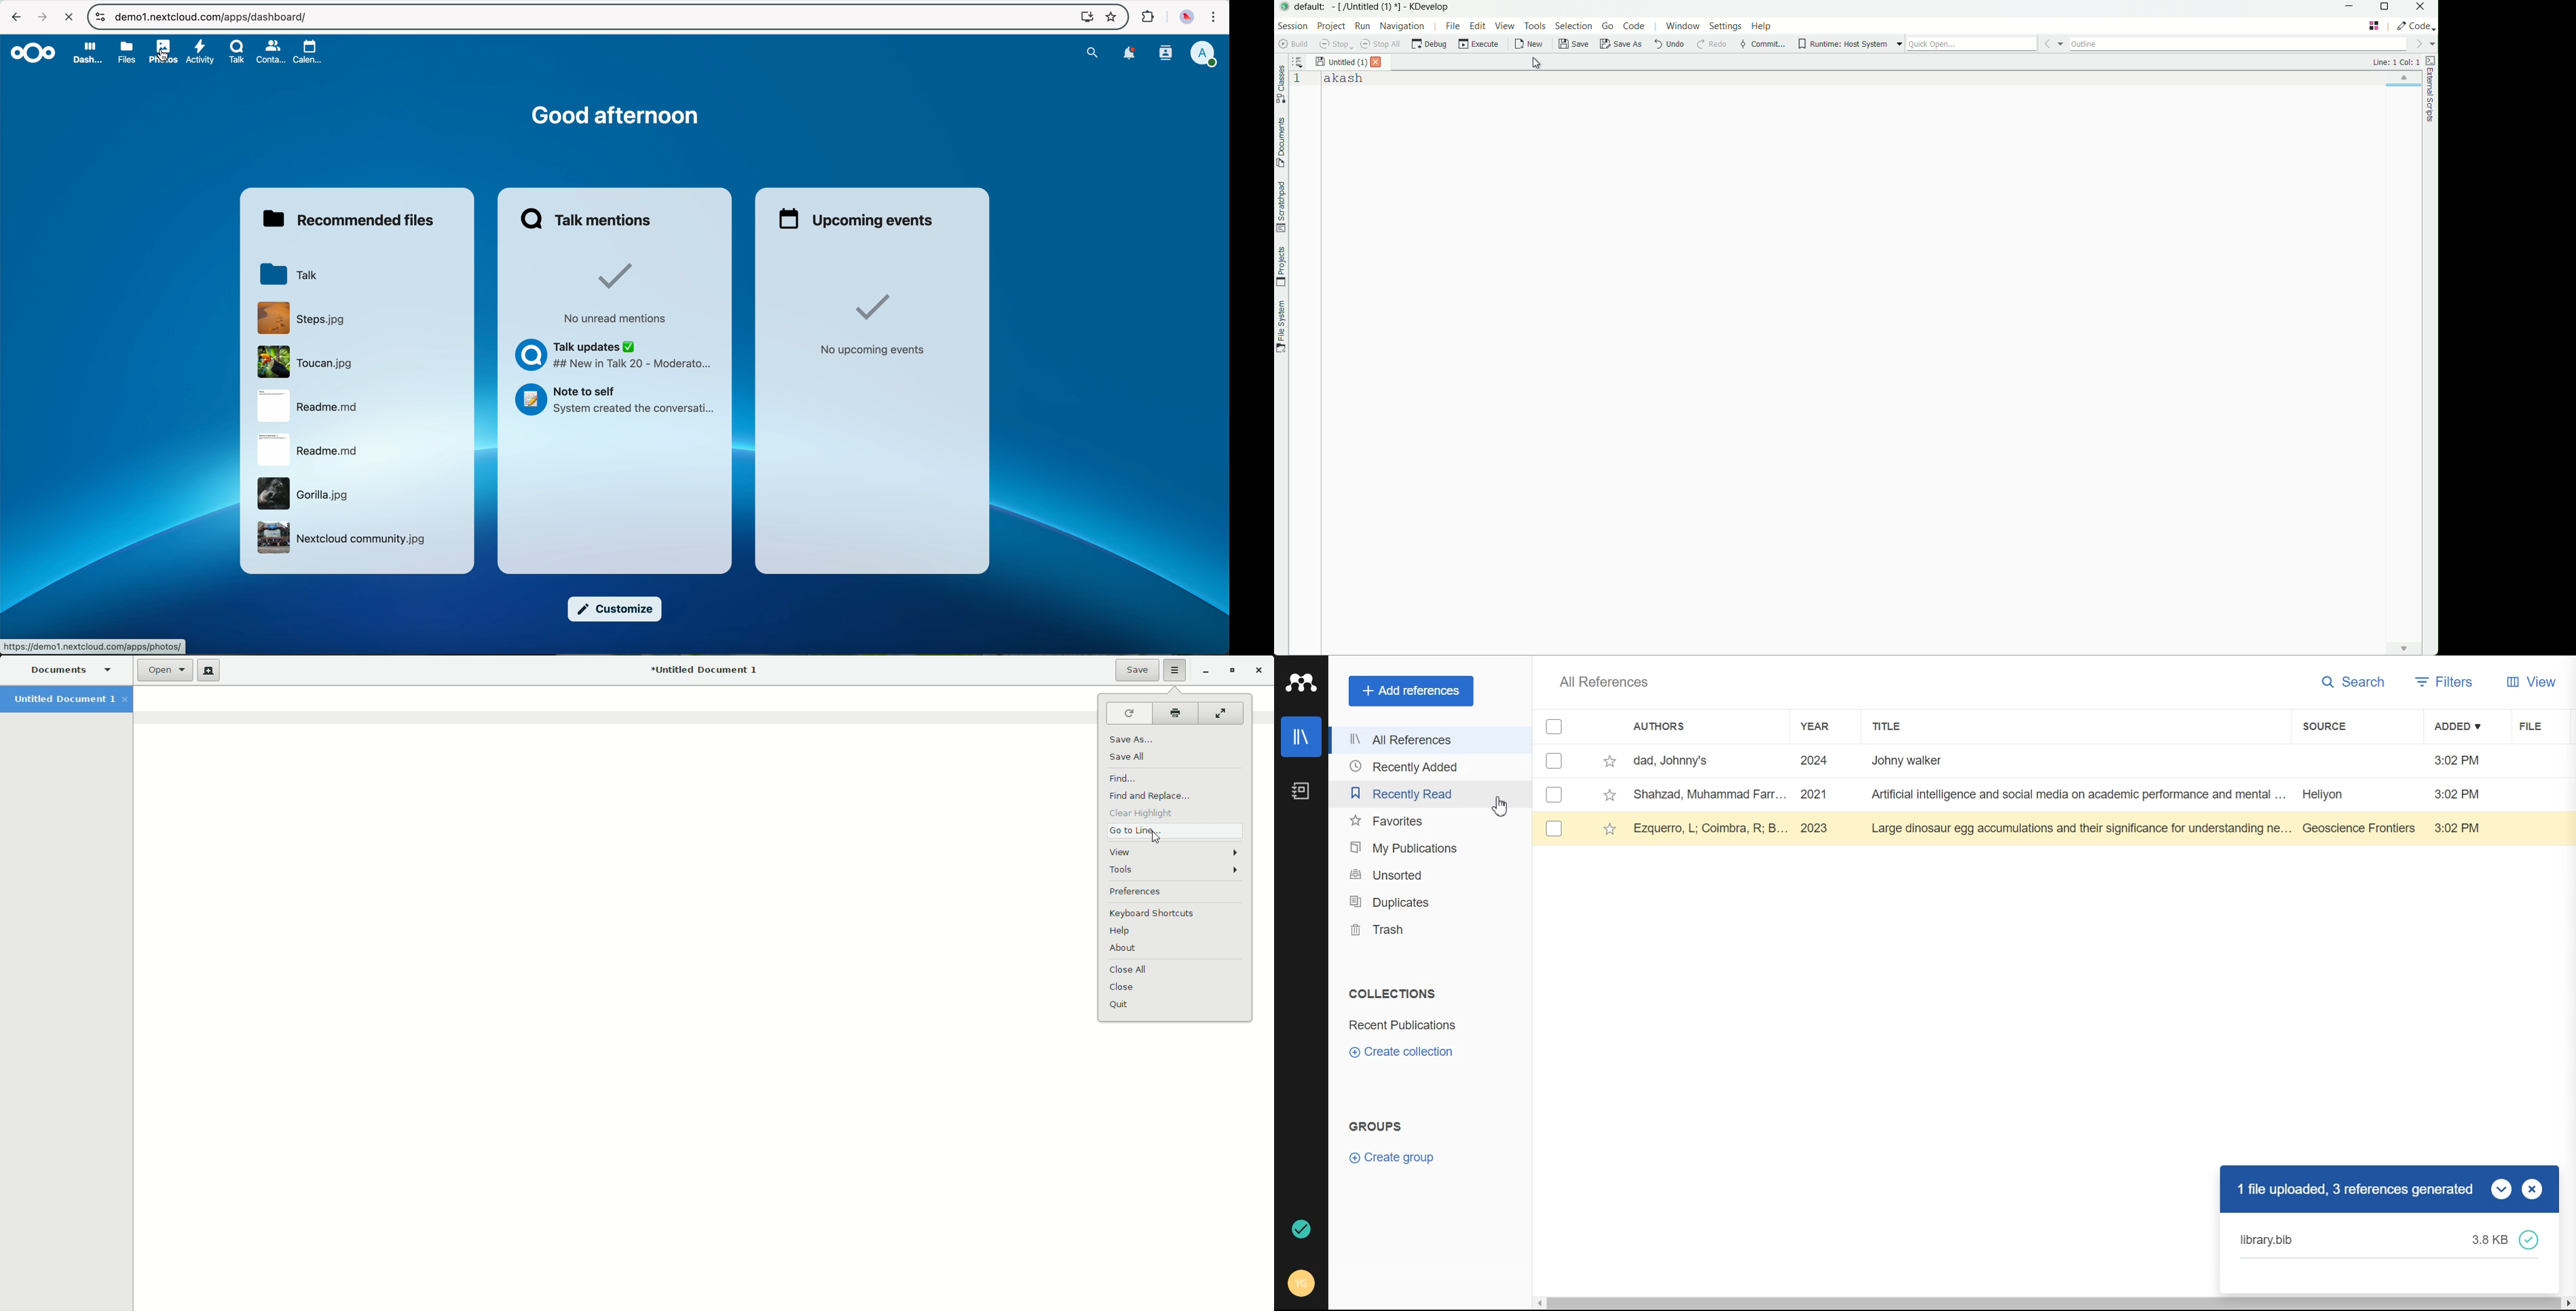  Describe the element at coordinates (1175, 713) in the screenshot. I see `Print` at that location.